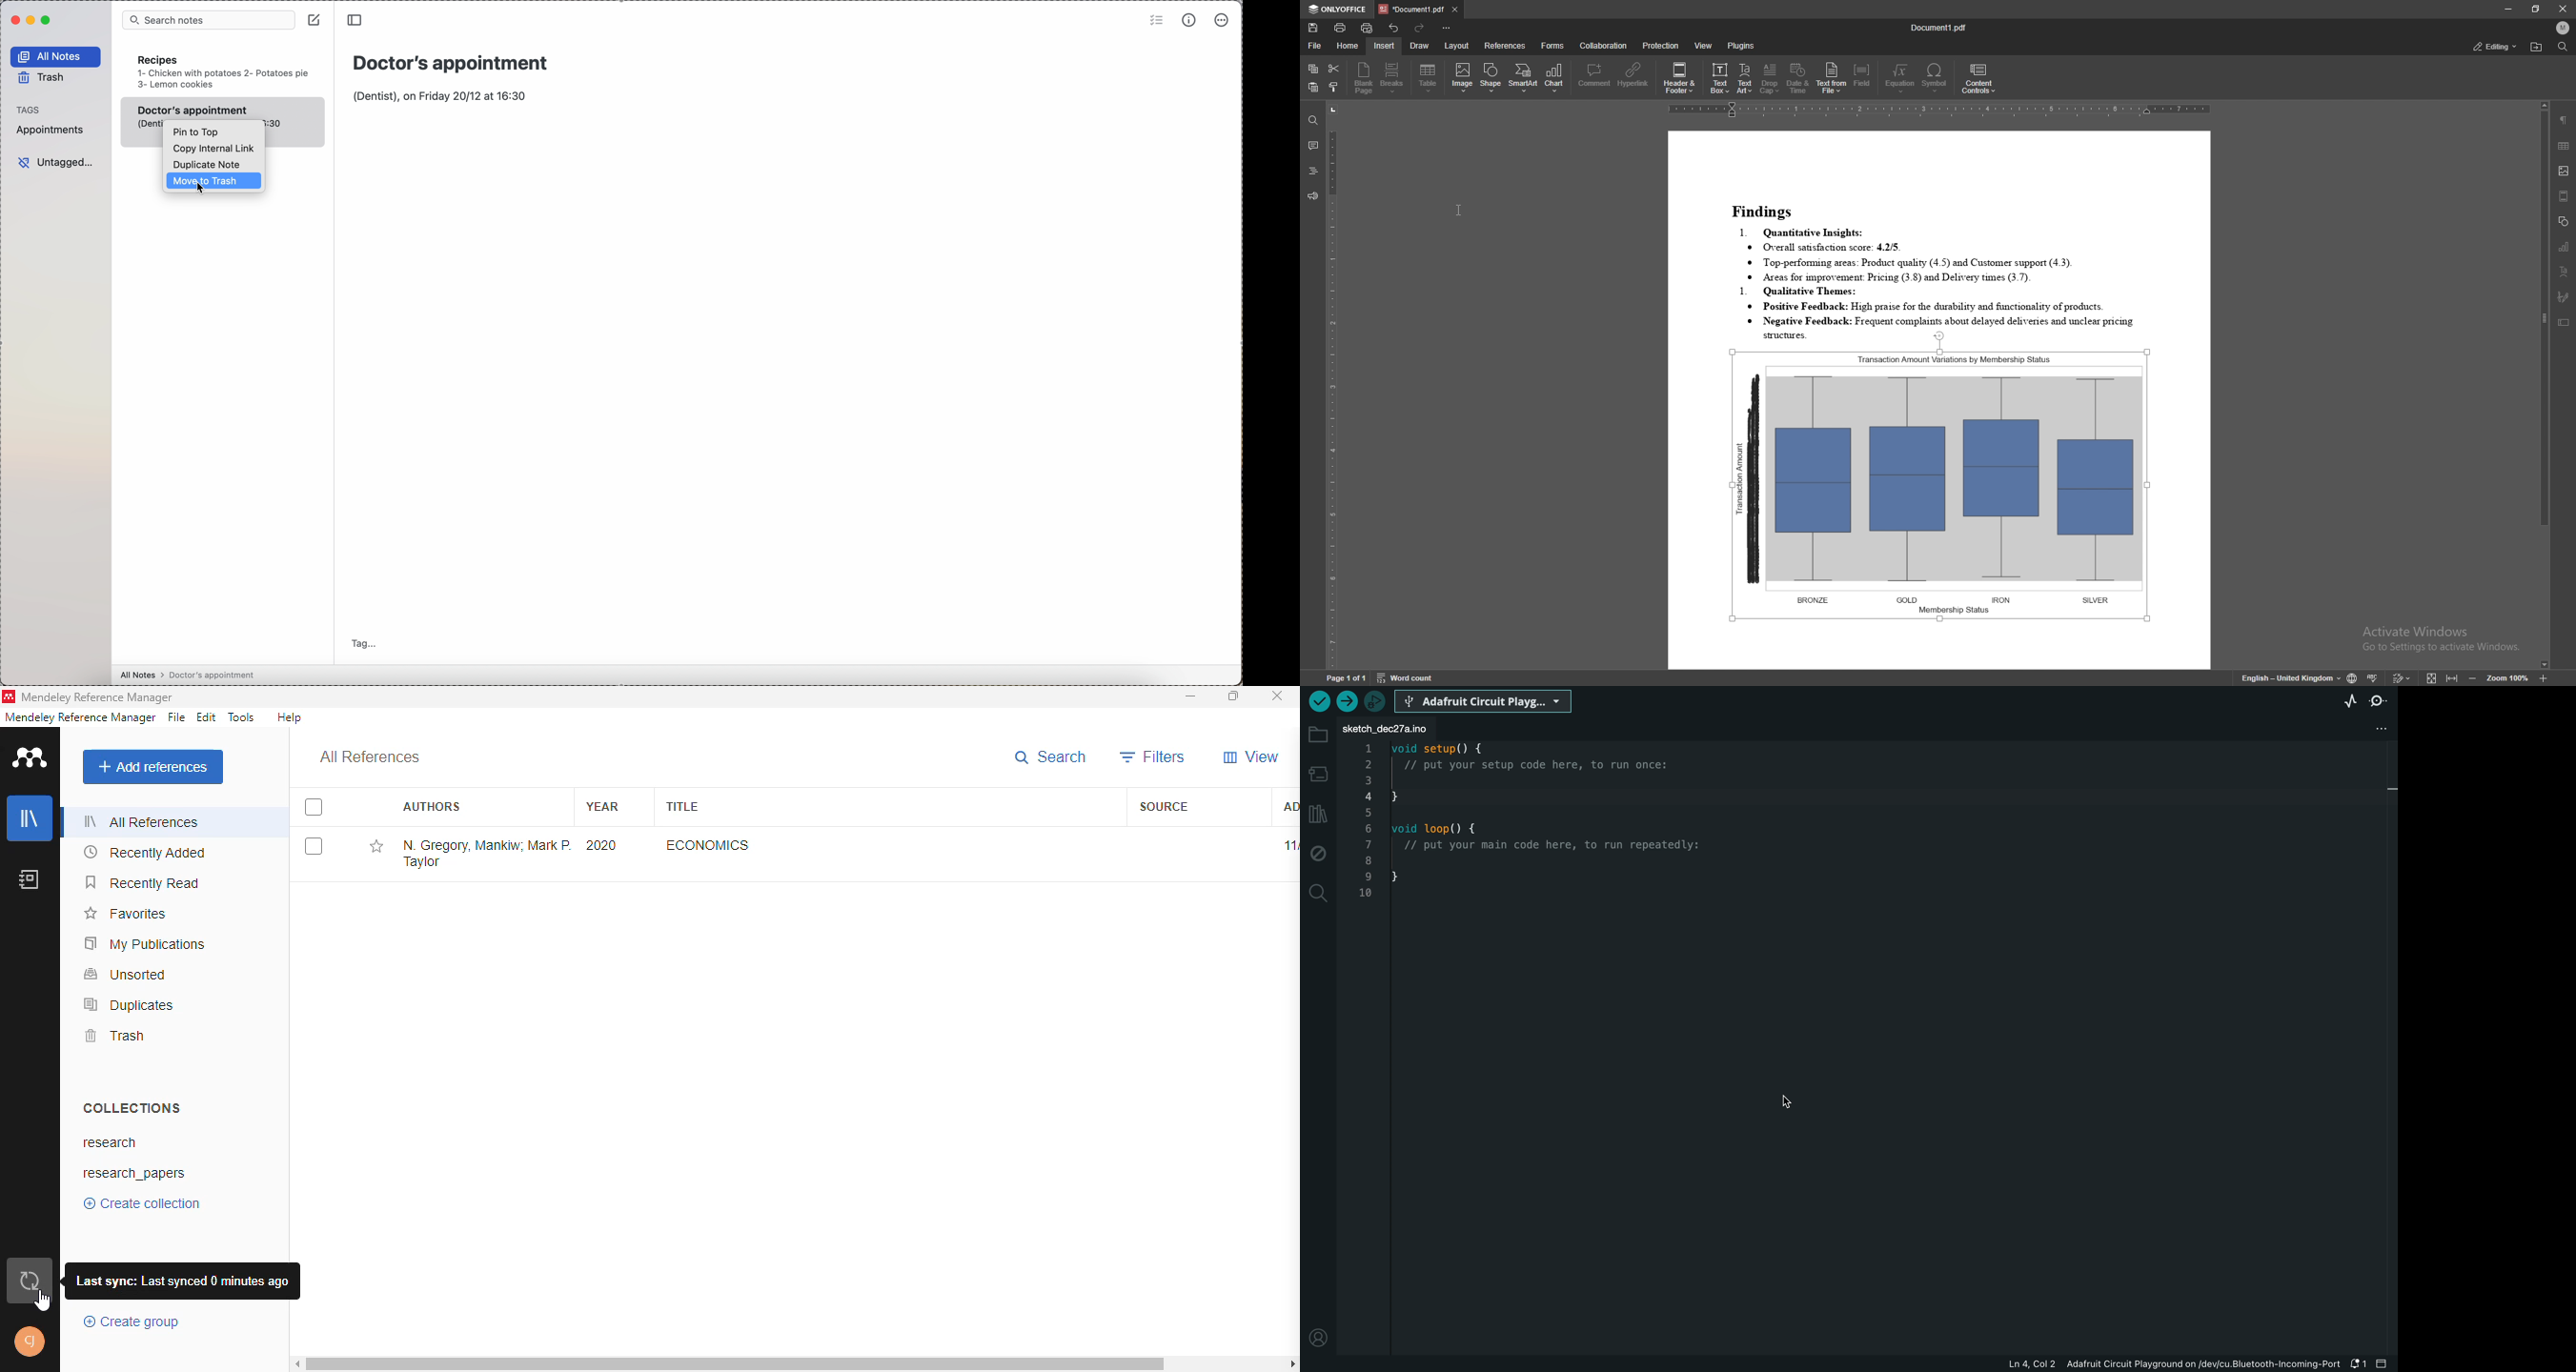 Image resolution: width=2576 pixels, height=1372 pixels. I want to click on body text: (DENTIST) on Friday 20/12 at 16:30, so click(444, 95).